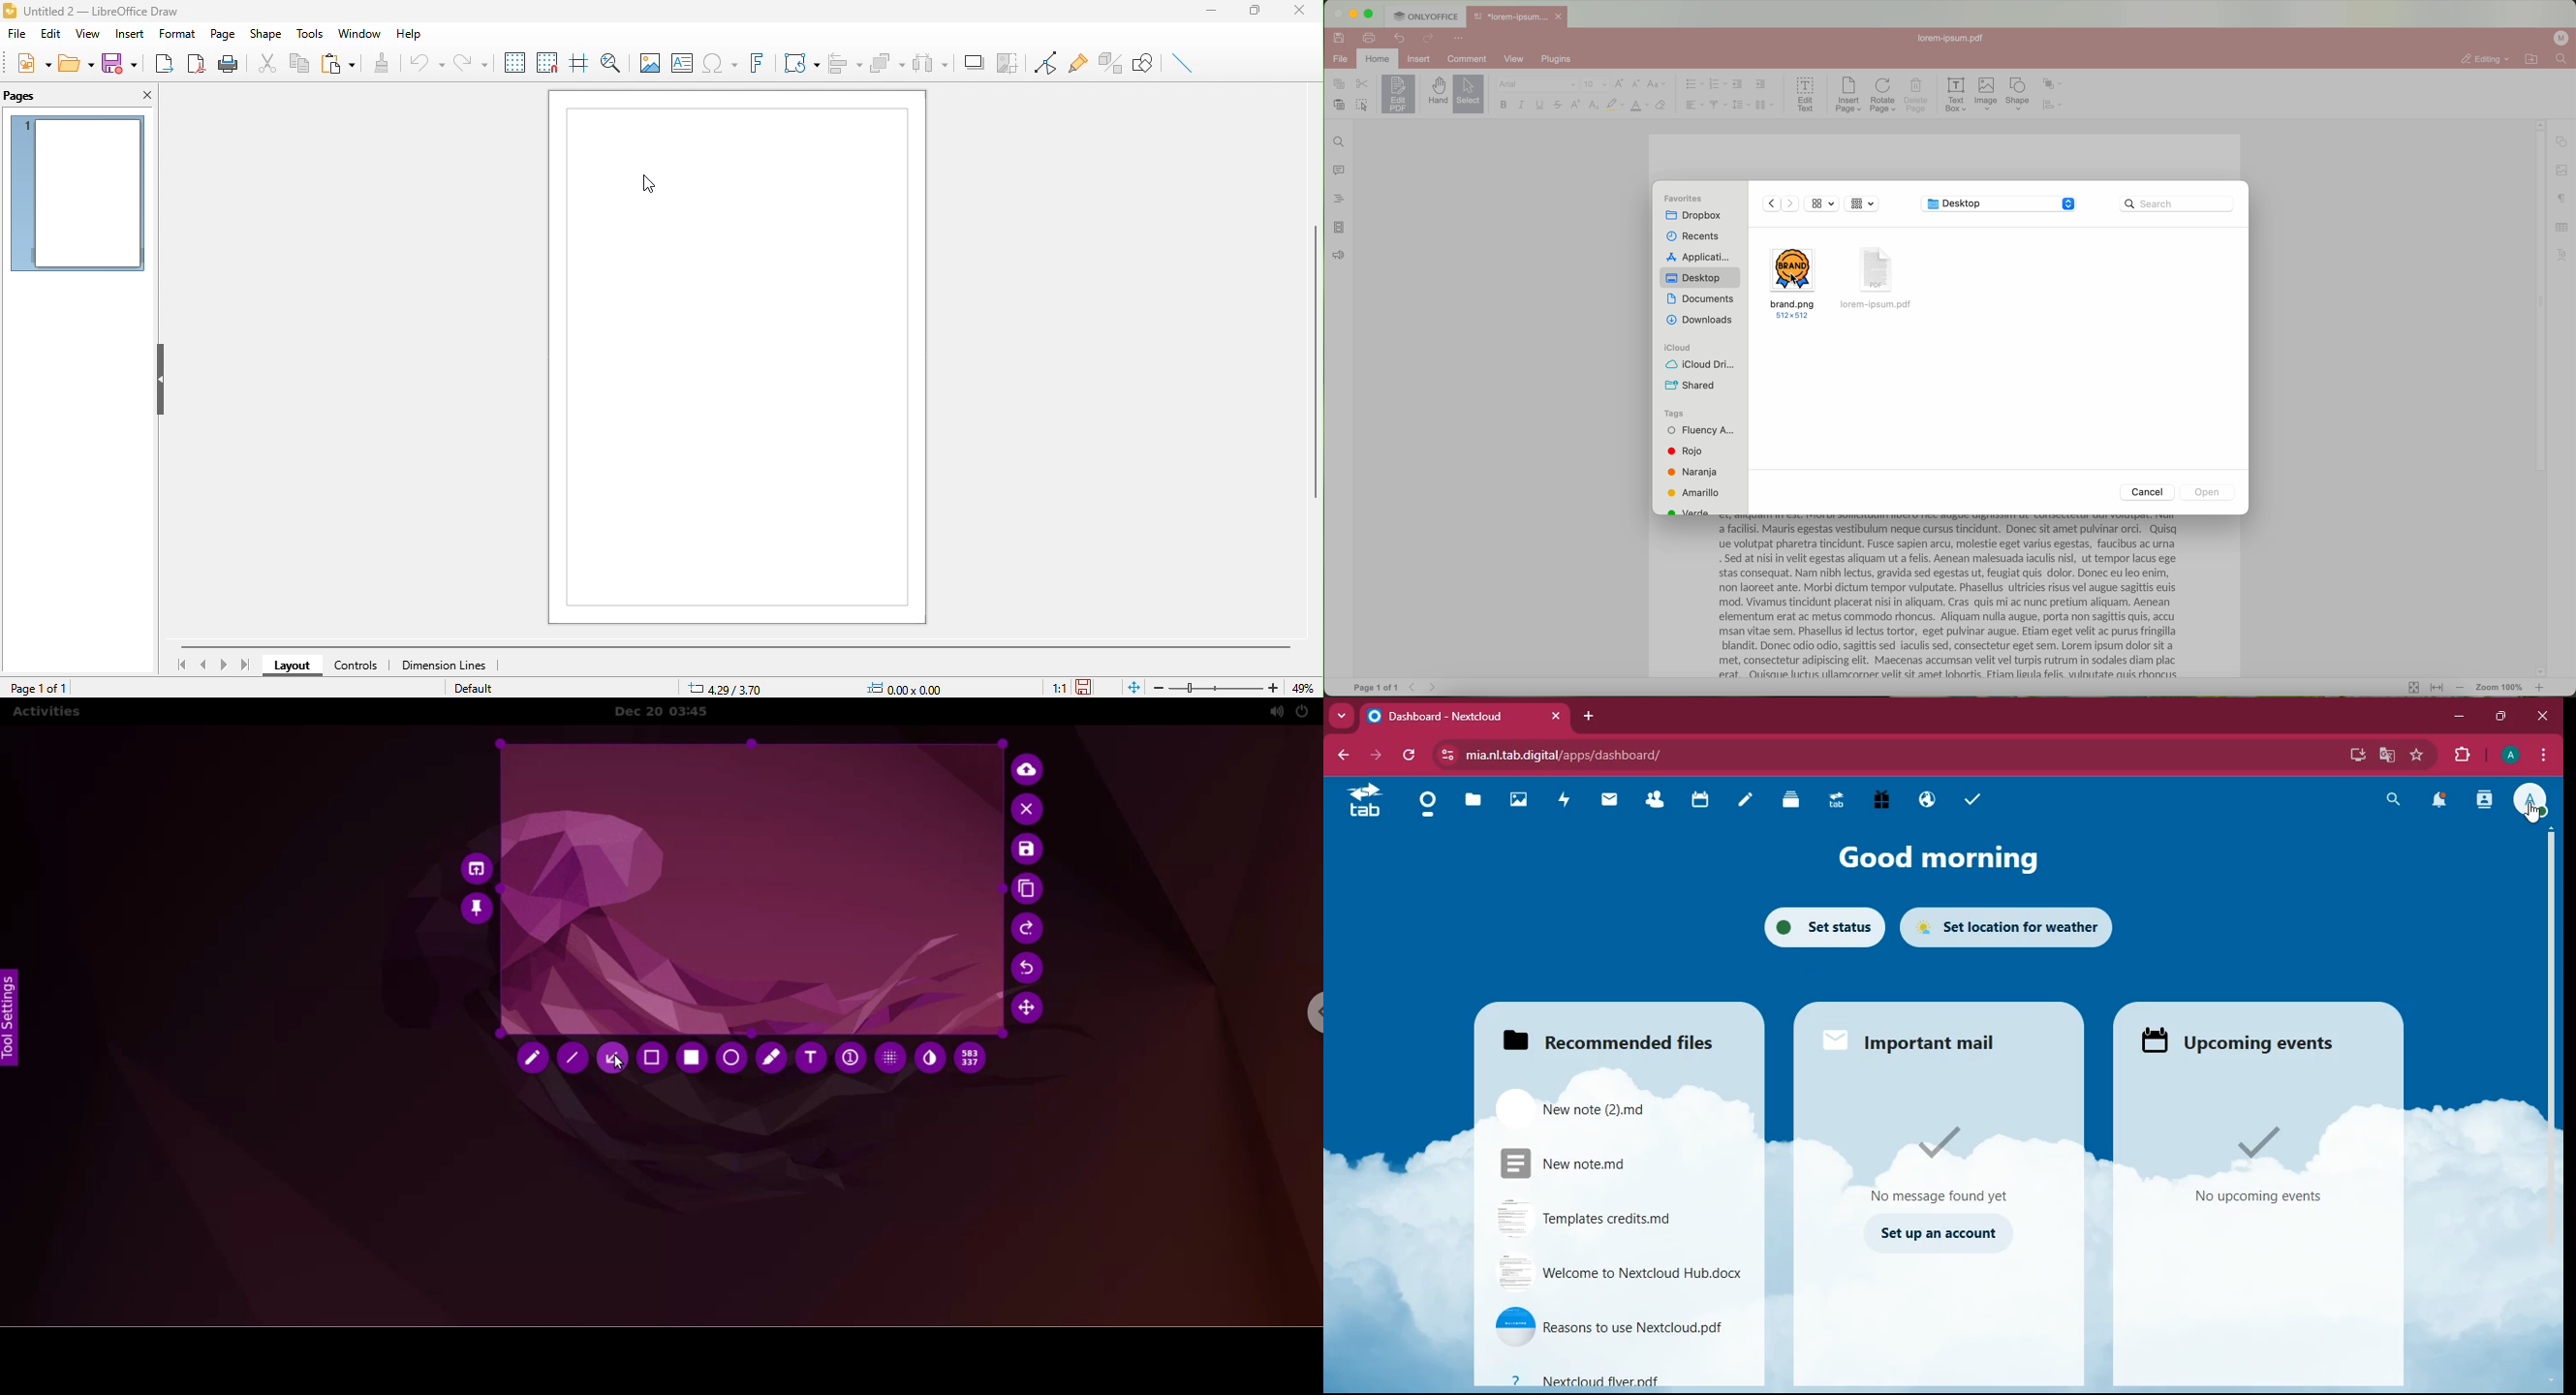  I want to click on desktop, so click(2354, 756).